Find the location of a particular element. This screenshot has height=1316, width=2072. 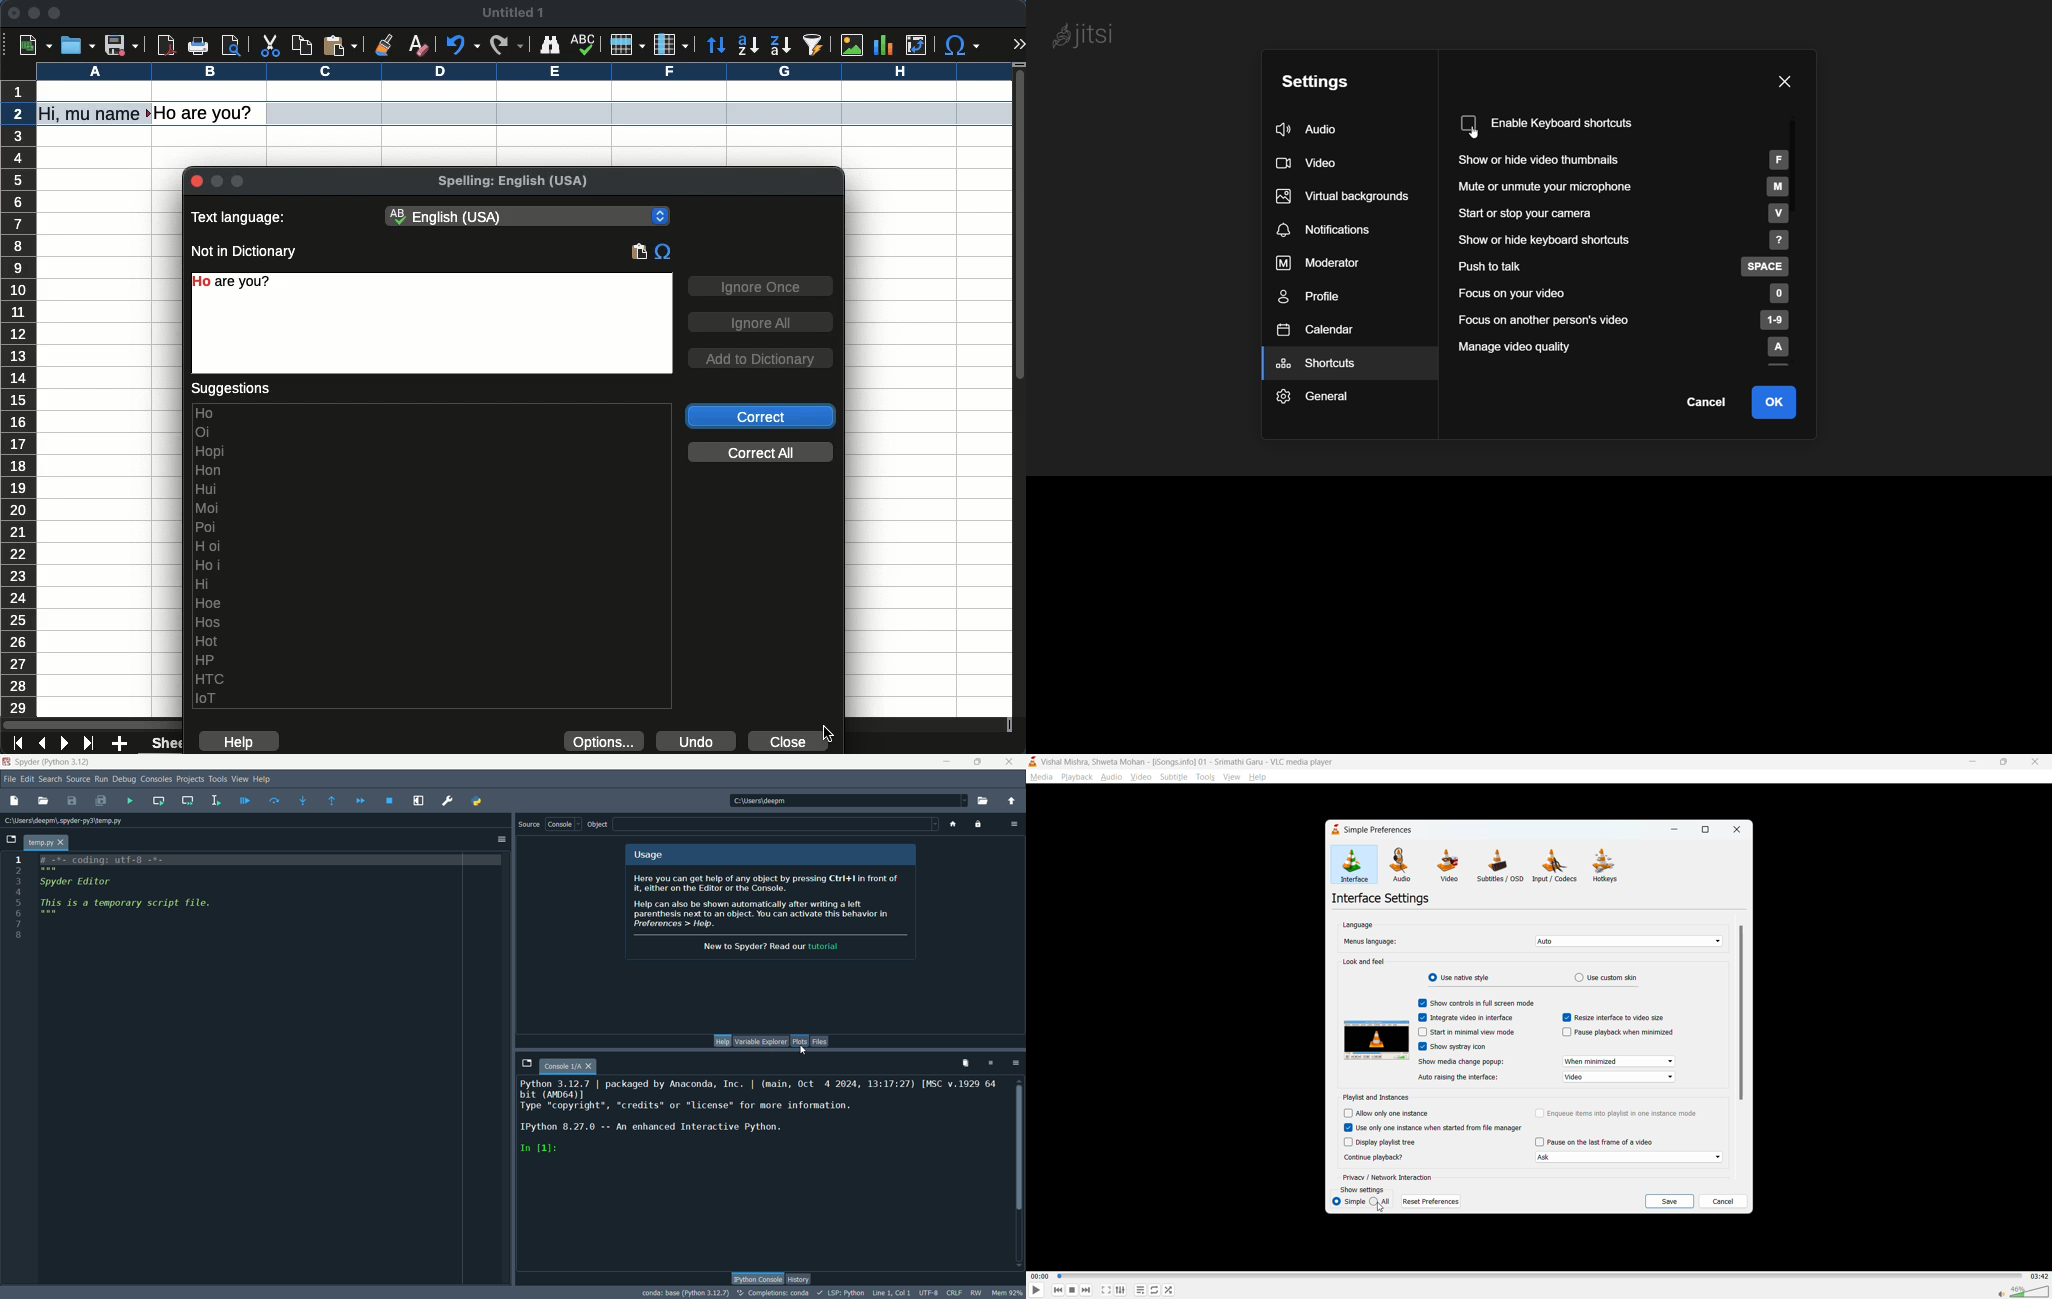

file is located at coordinates (9, 779).